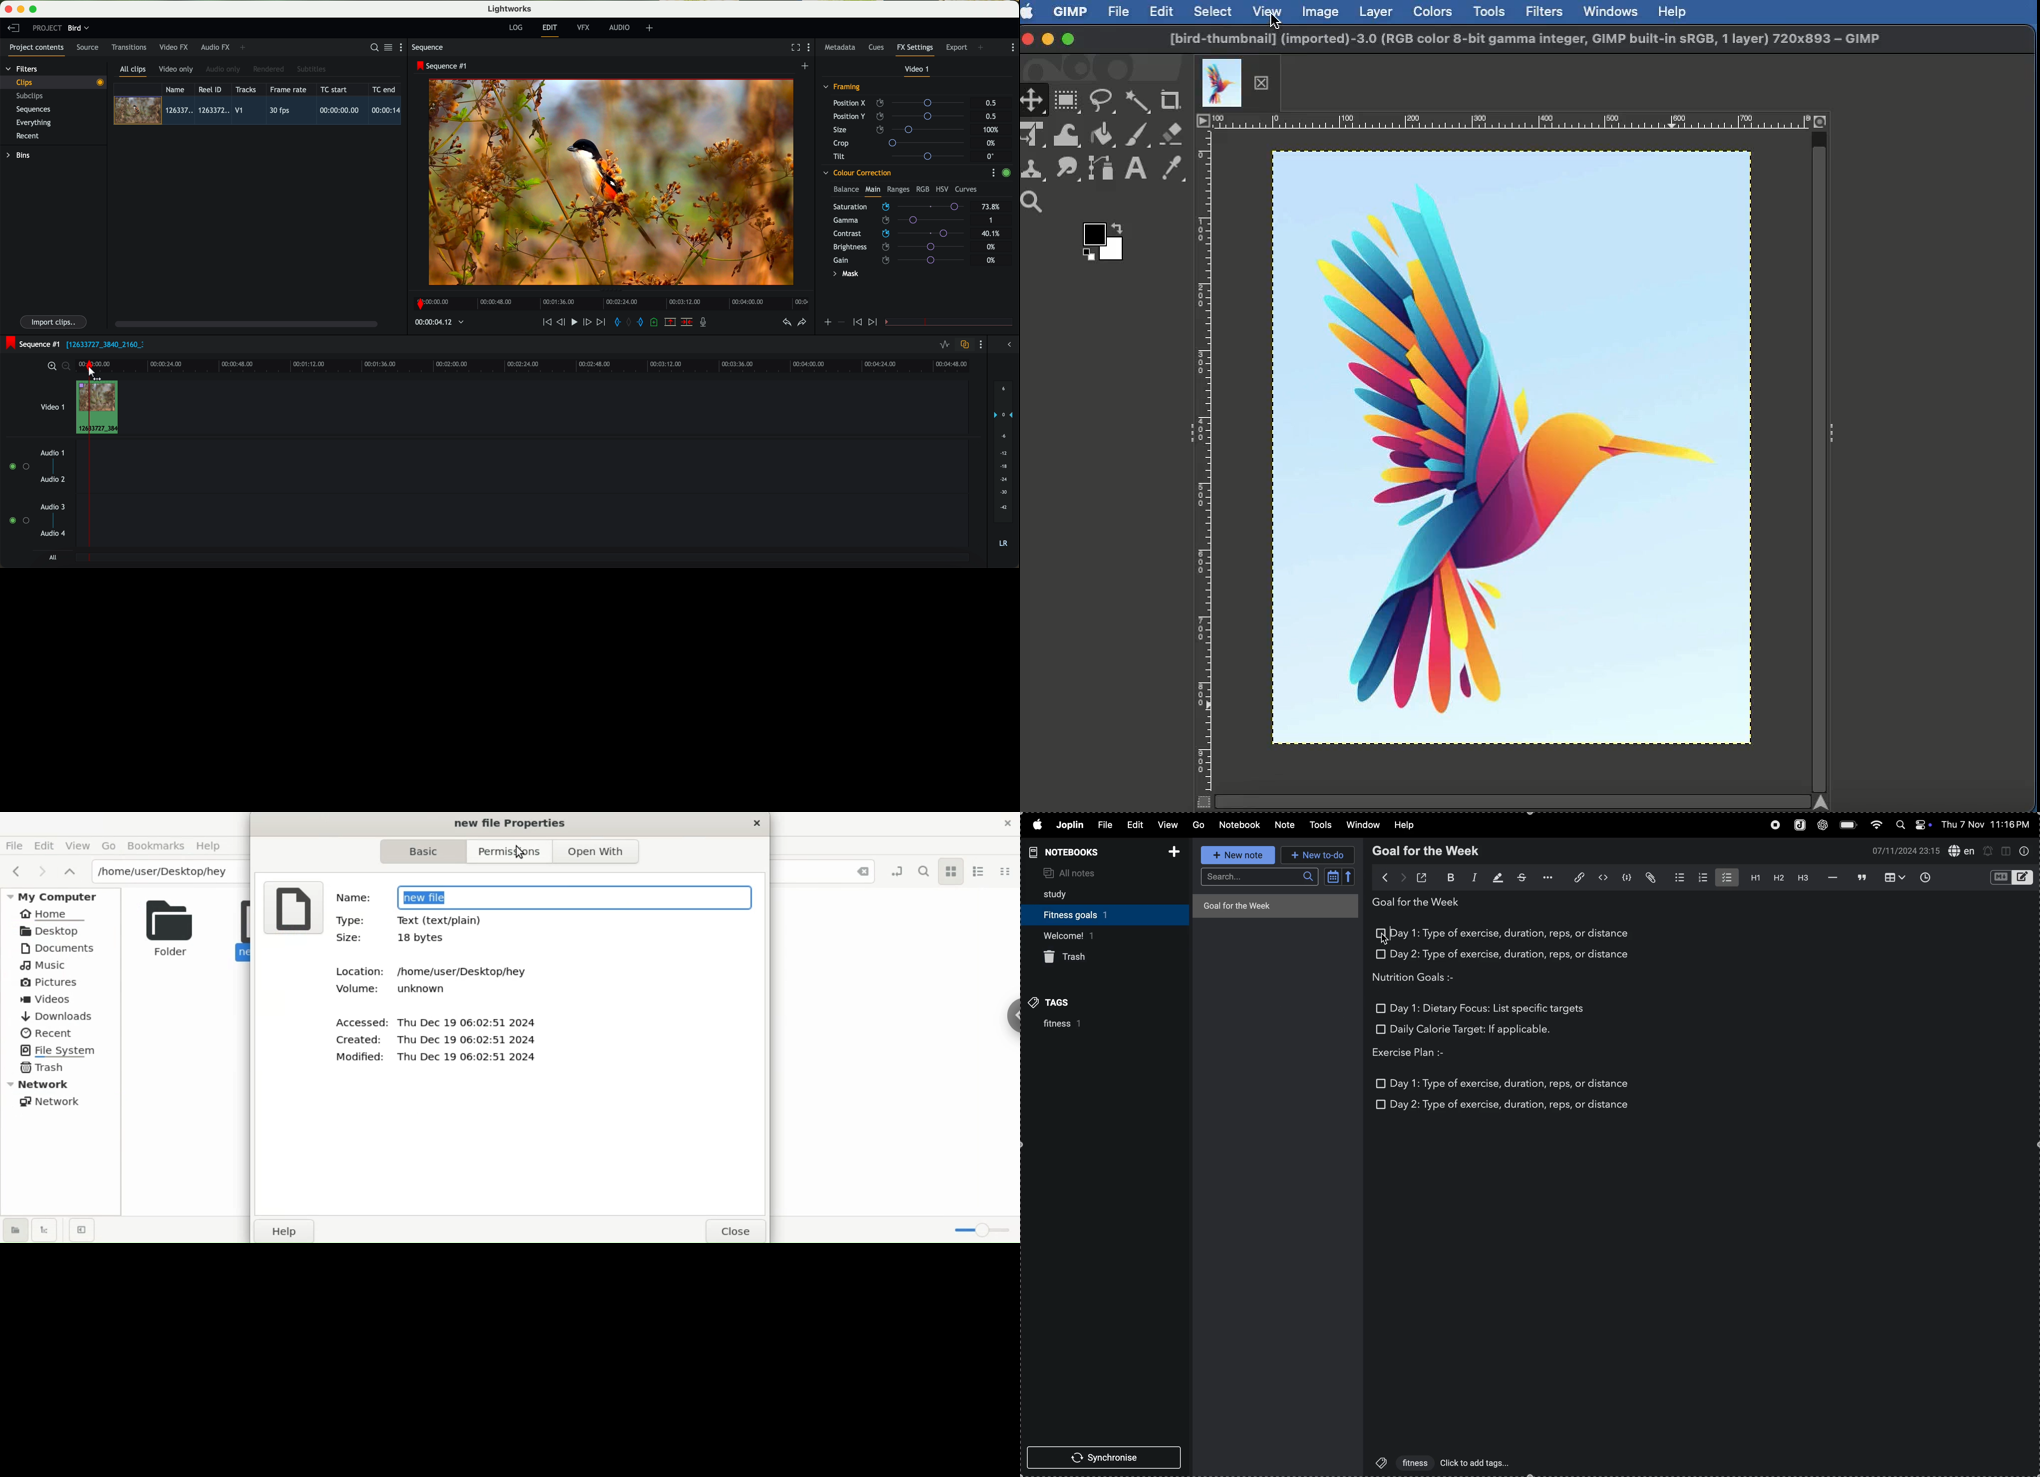 The height and width of the screenshot is (1484, 2044). Describe the element at coordinates (1488, 1007) in the screenshot. I see `Day 1: dietary focus: list specific targets ` at that location.